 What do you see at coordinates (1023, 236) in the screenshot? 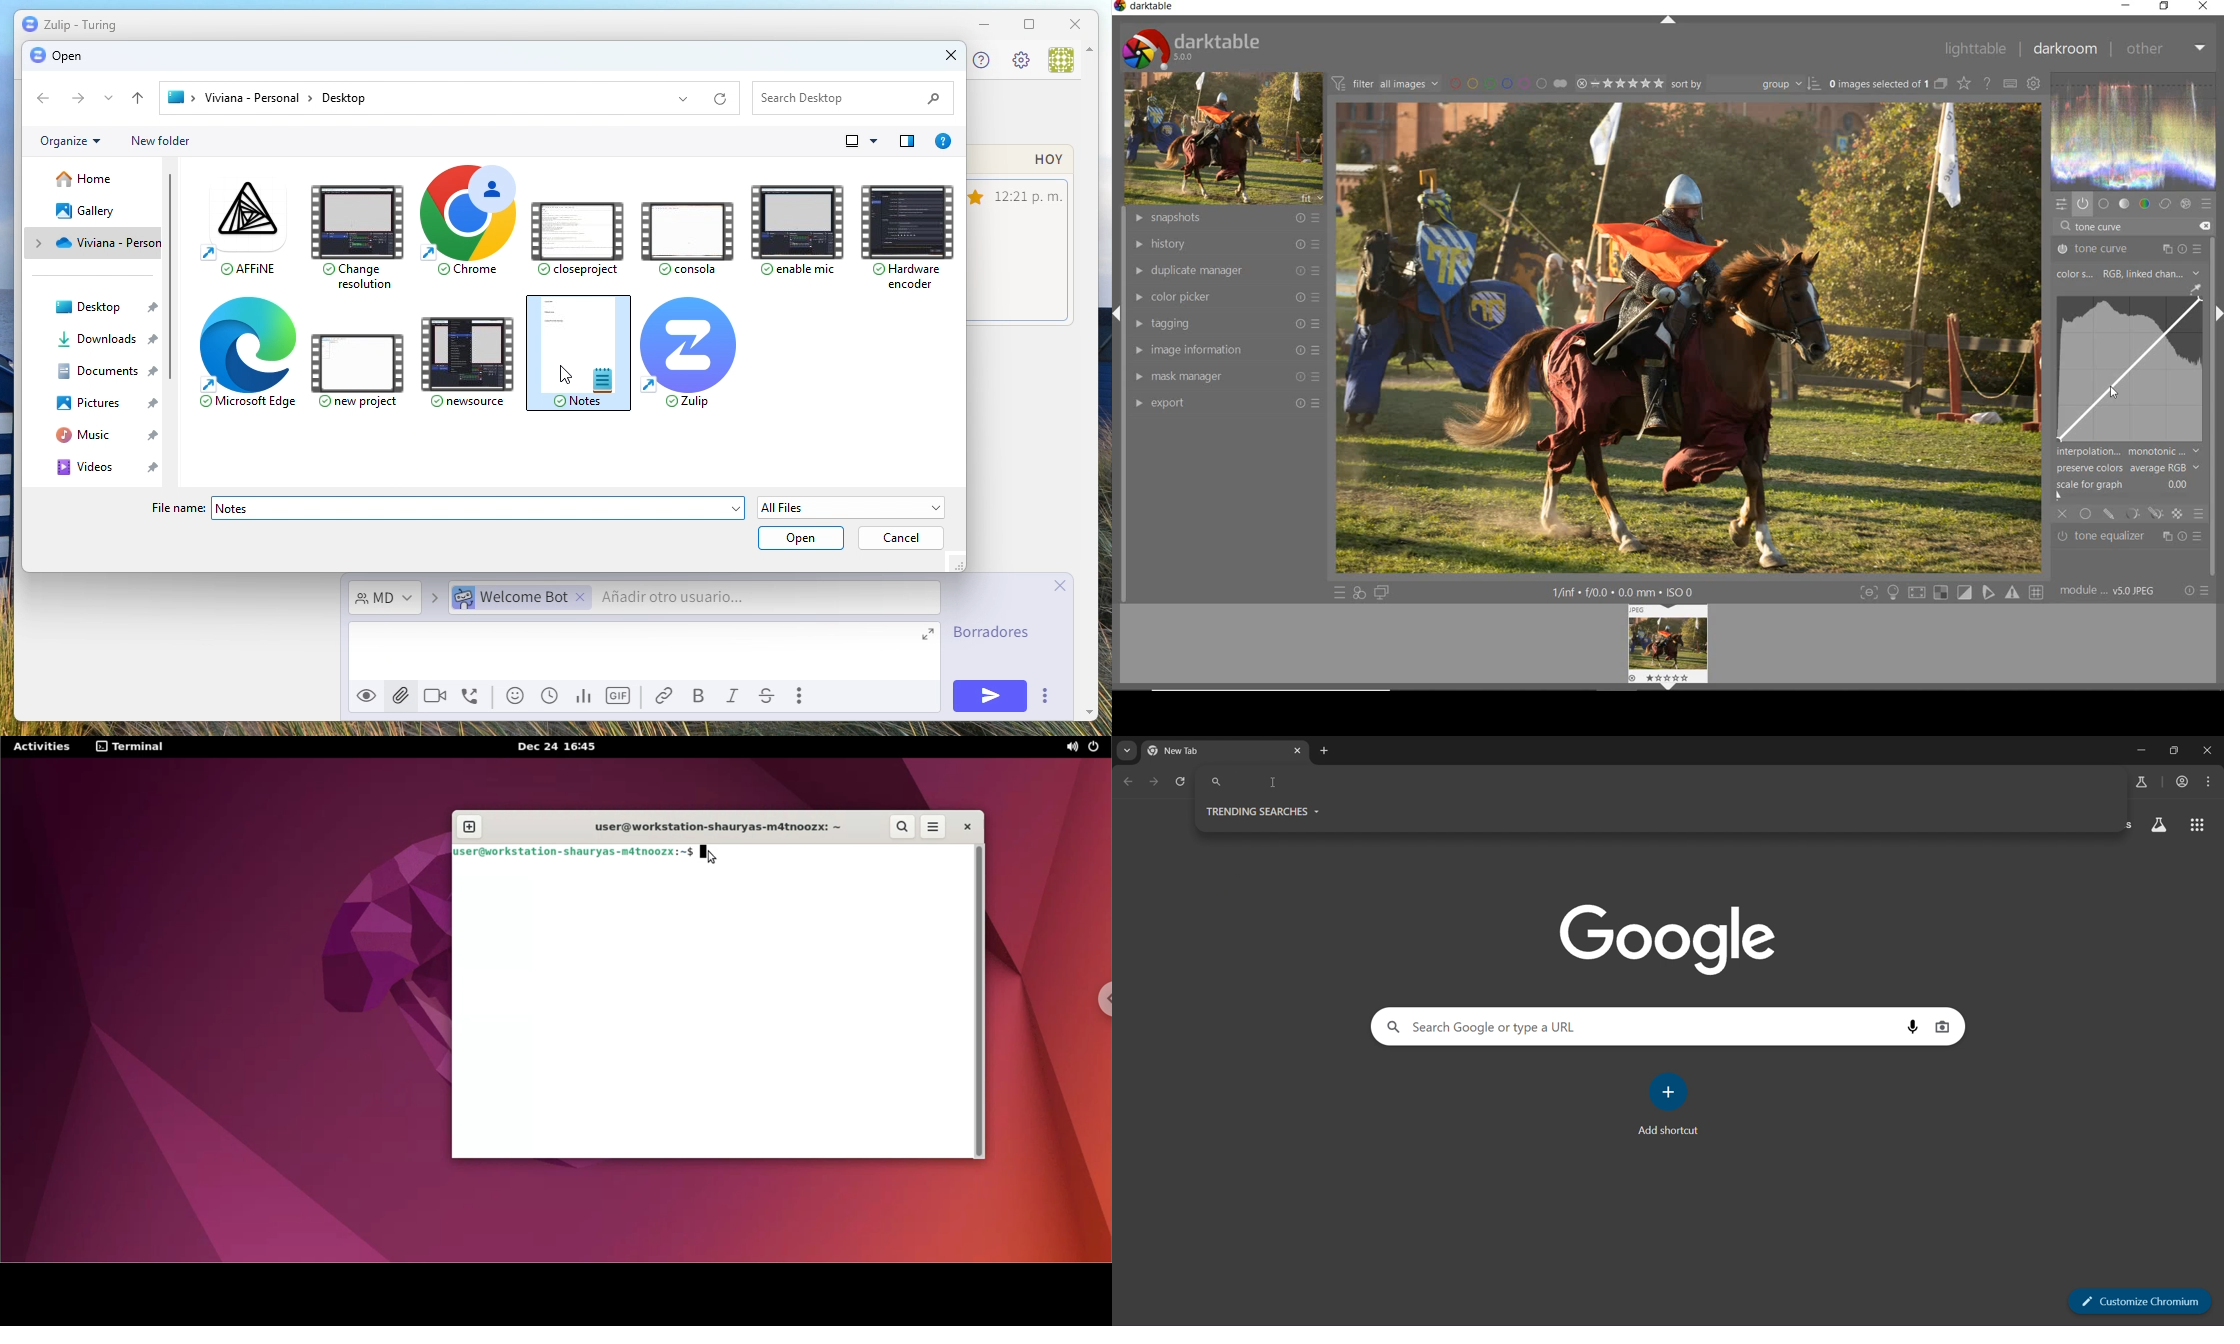
I see `new messages` at bounding box center [1023, 236].